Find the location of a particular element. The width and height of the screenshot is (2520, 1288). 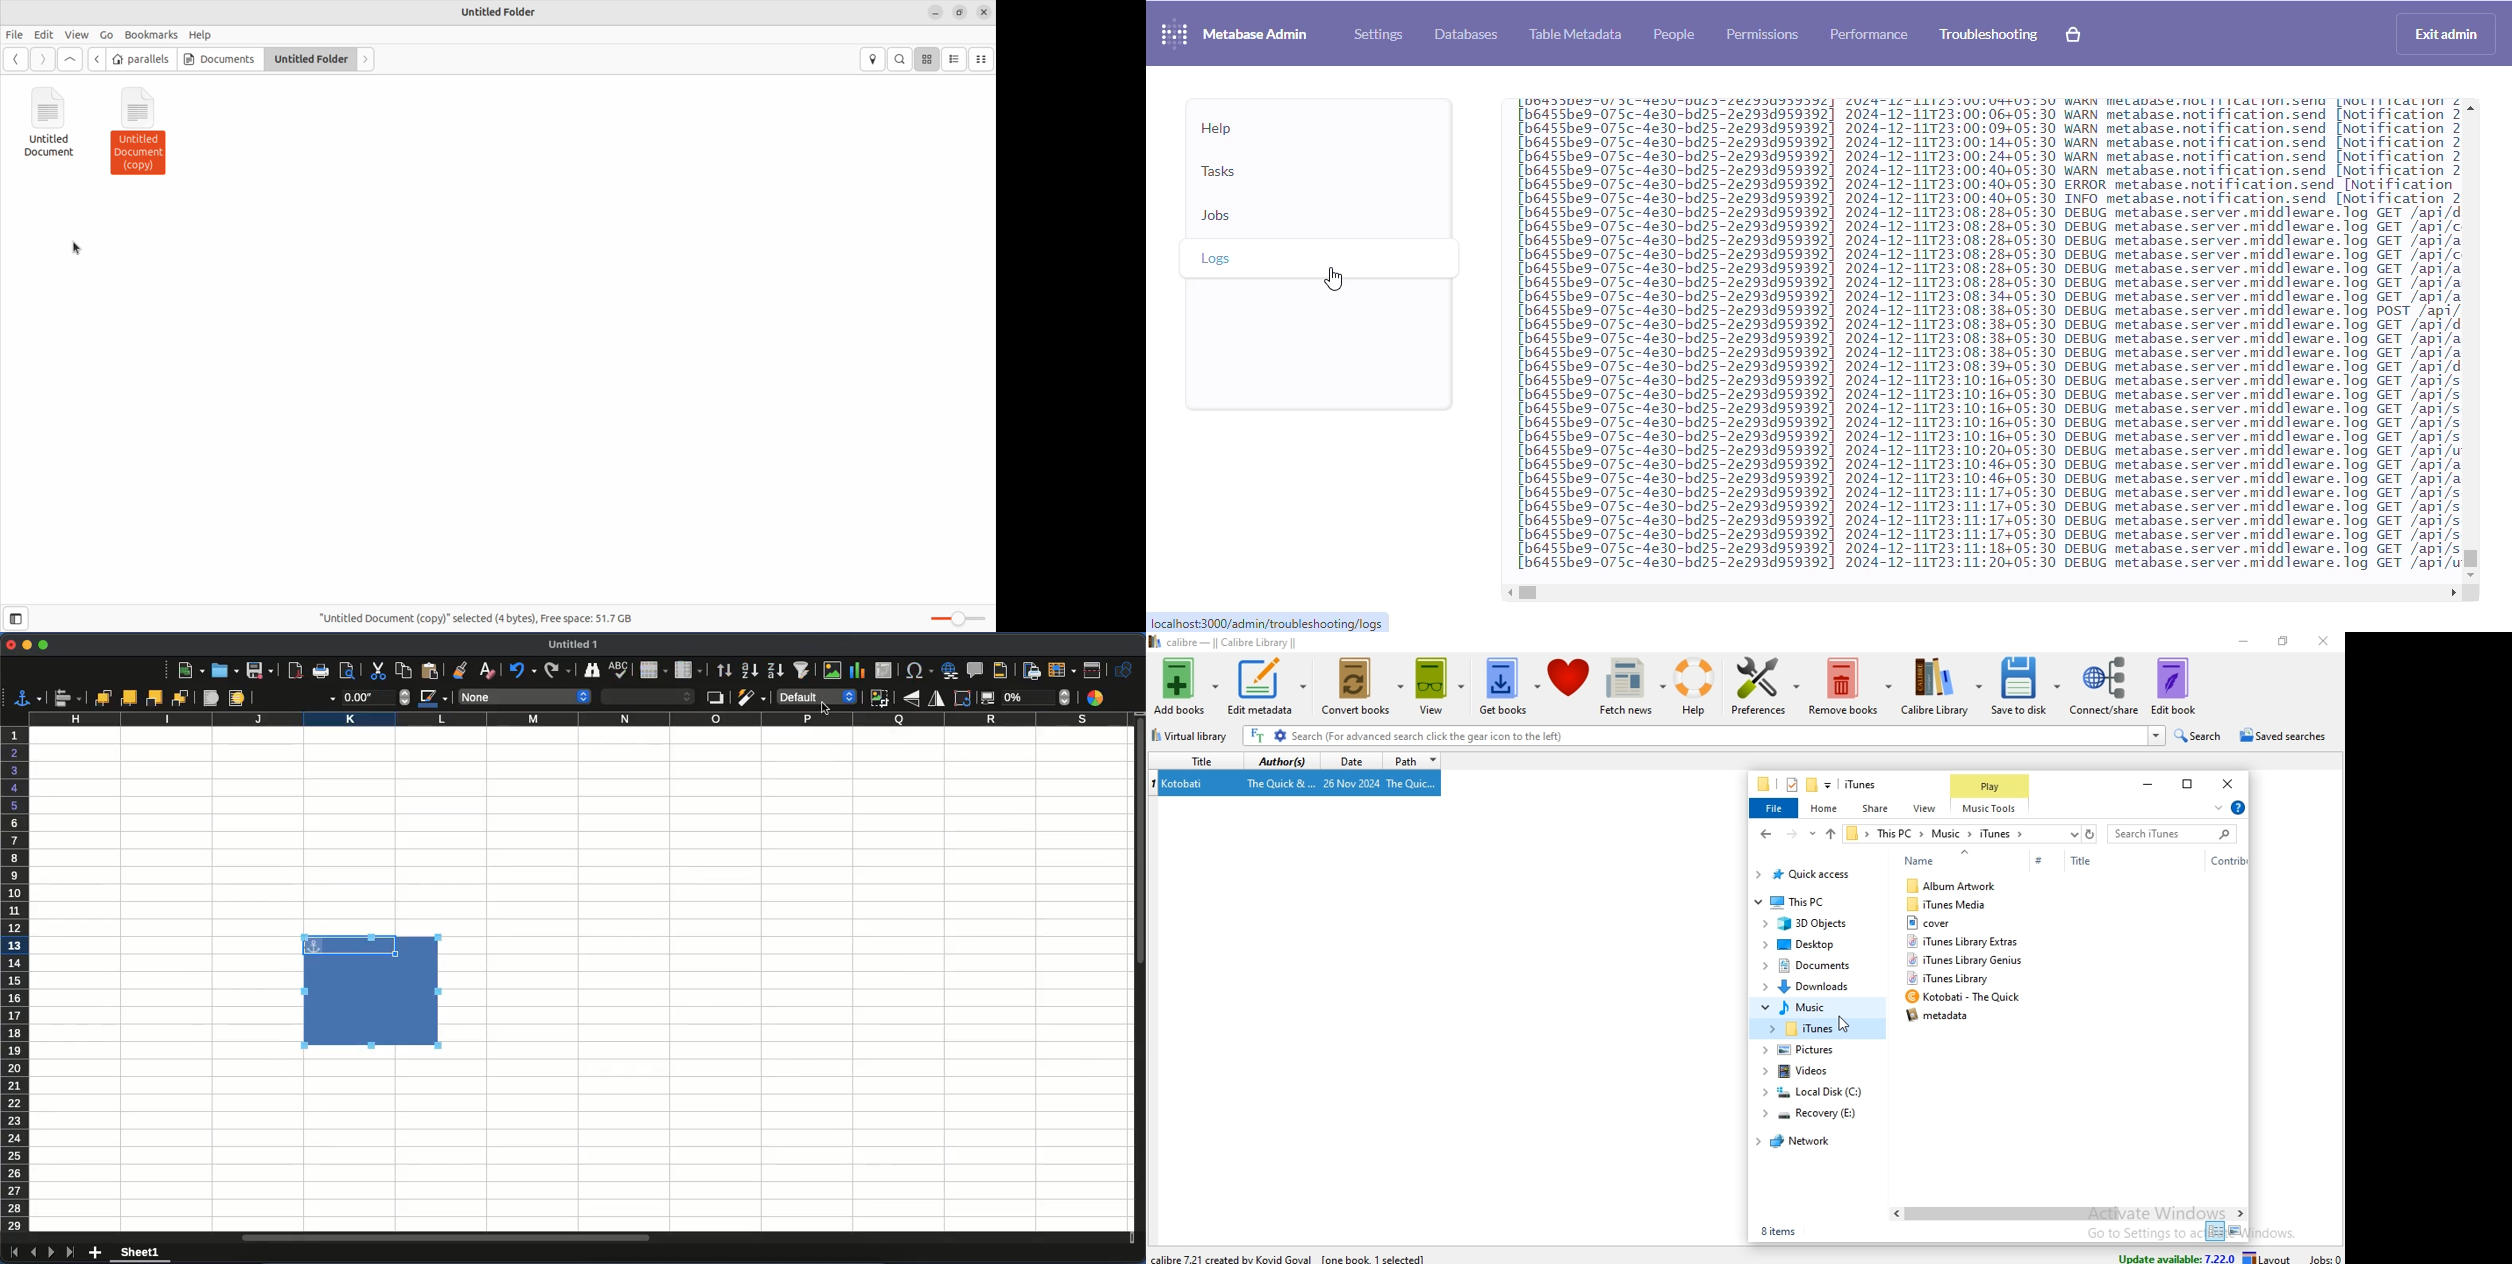

Downloads is located at coordinates (1813, 985).